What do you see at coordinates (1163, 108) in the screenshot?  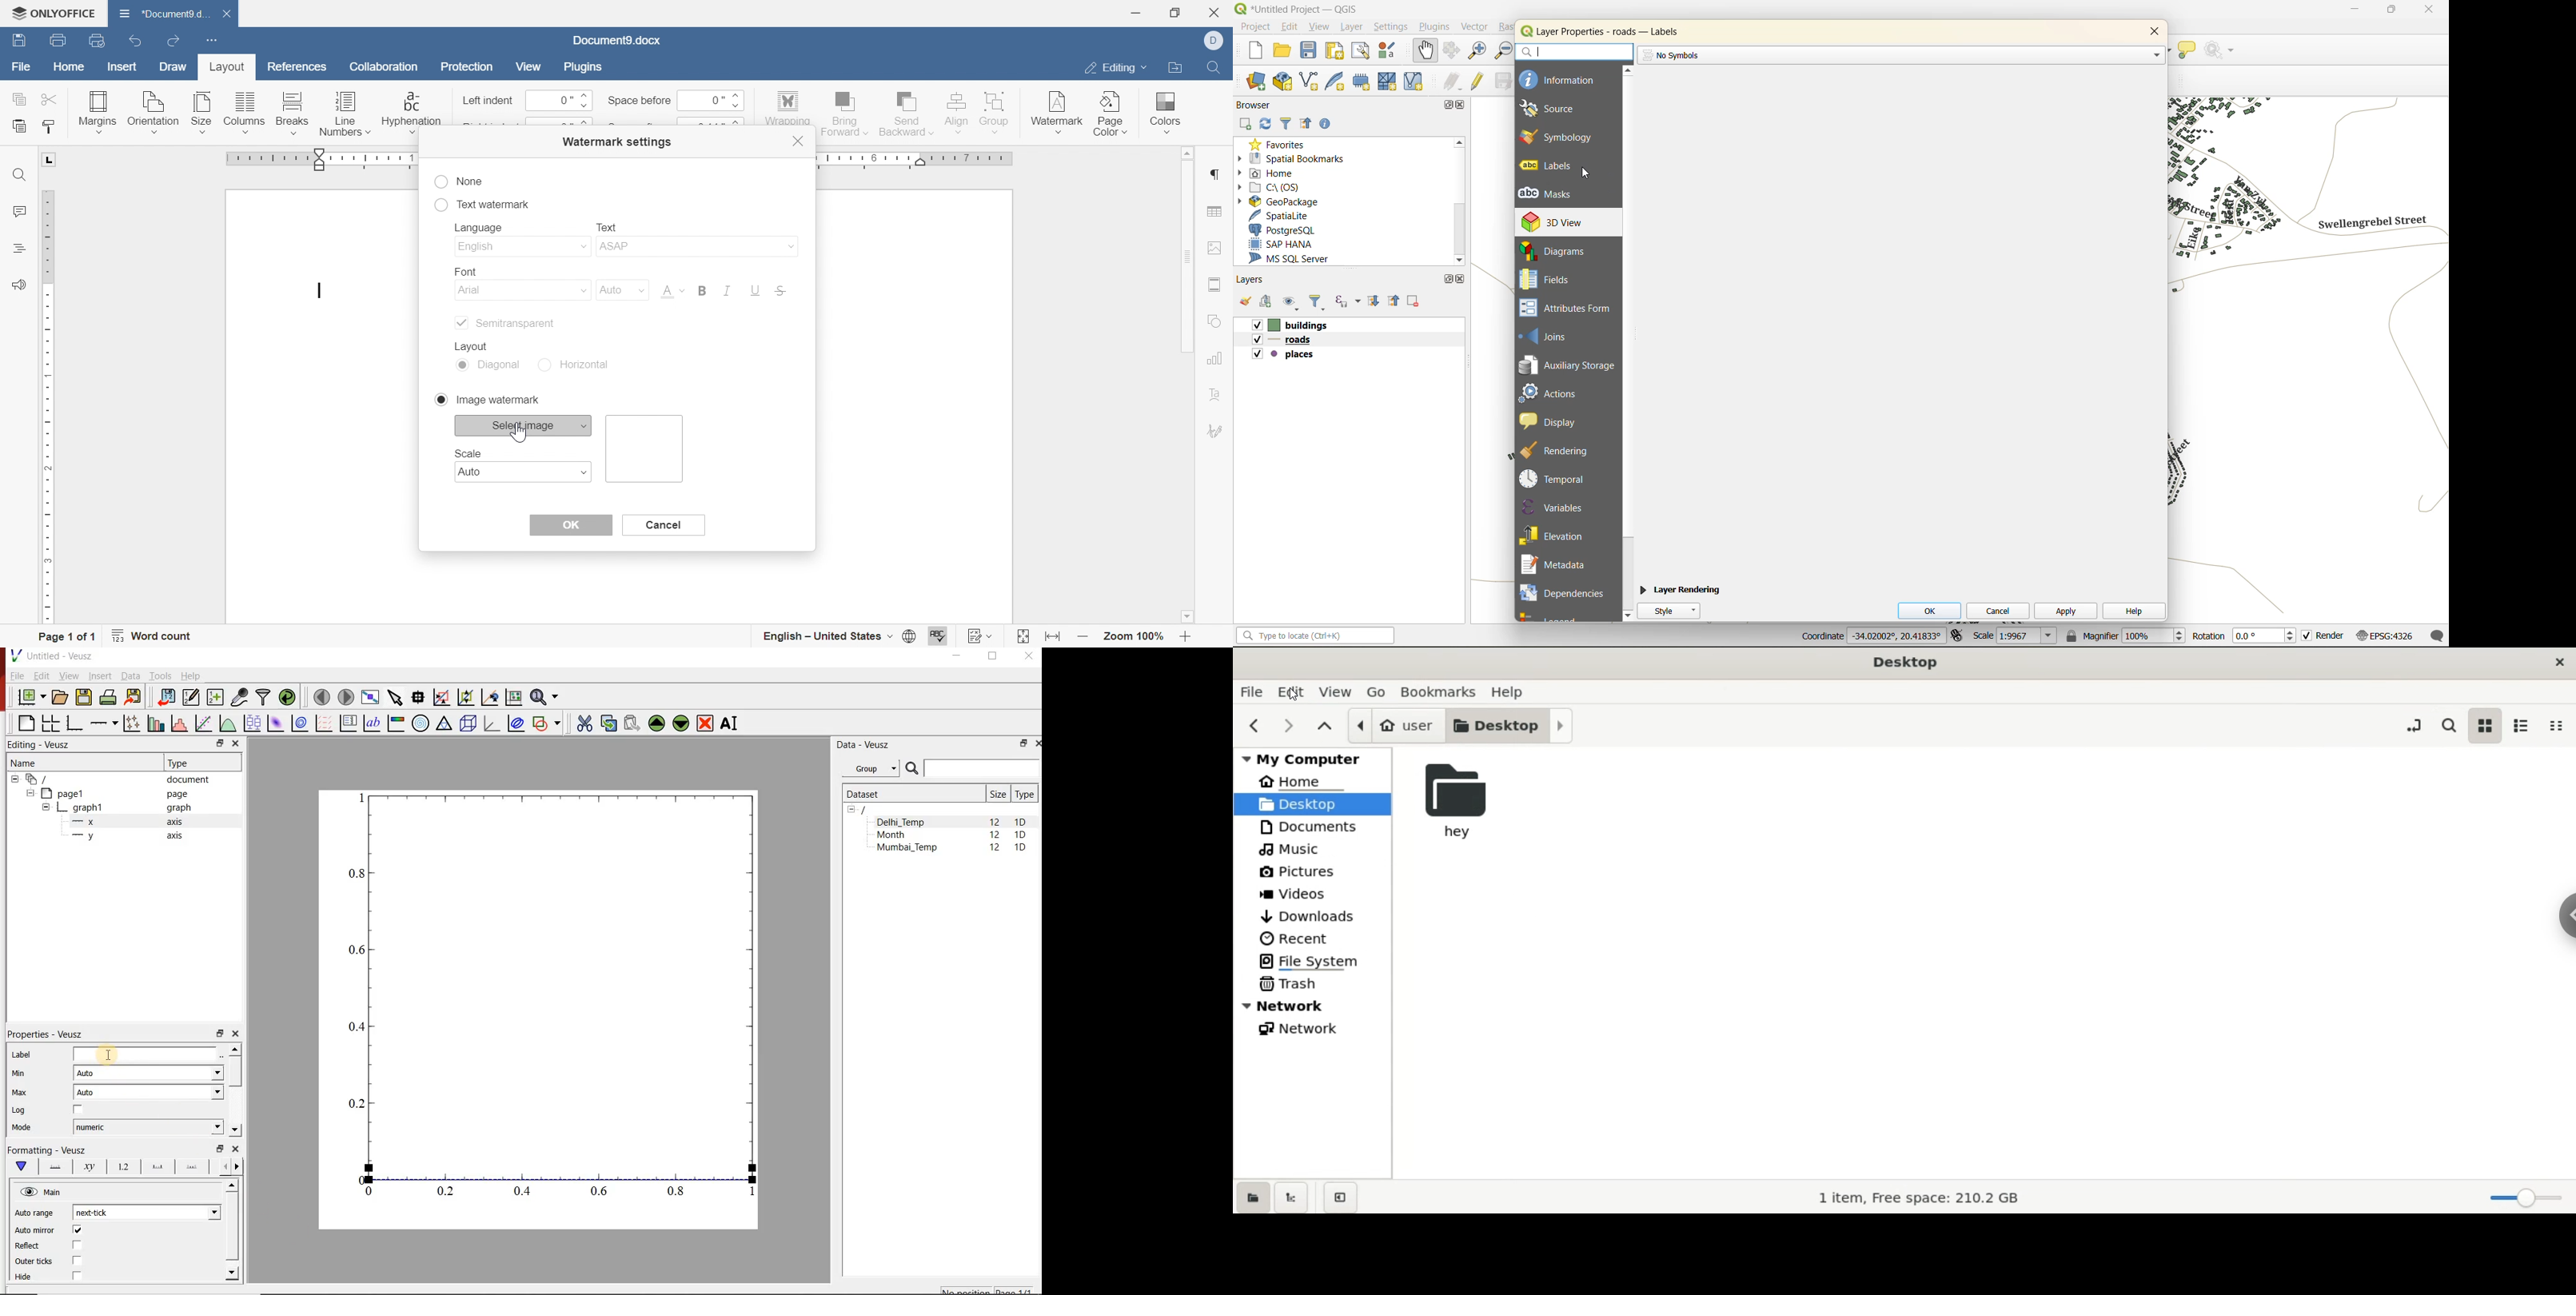 I see `colors` at bounding box center [1163, 108].